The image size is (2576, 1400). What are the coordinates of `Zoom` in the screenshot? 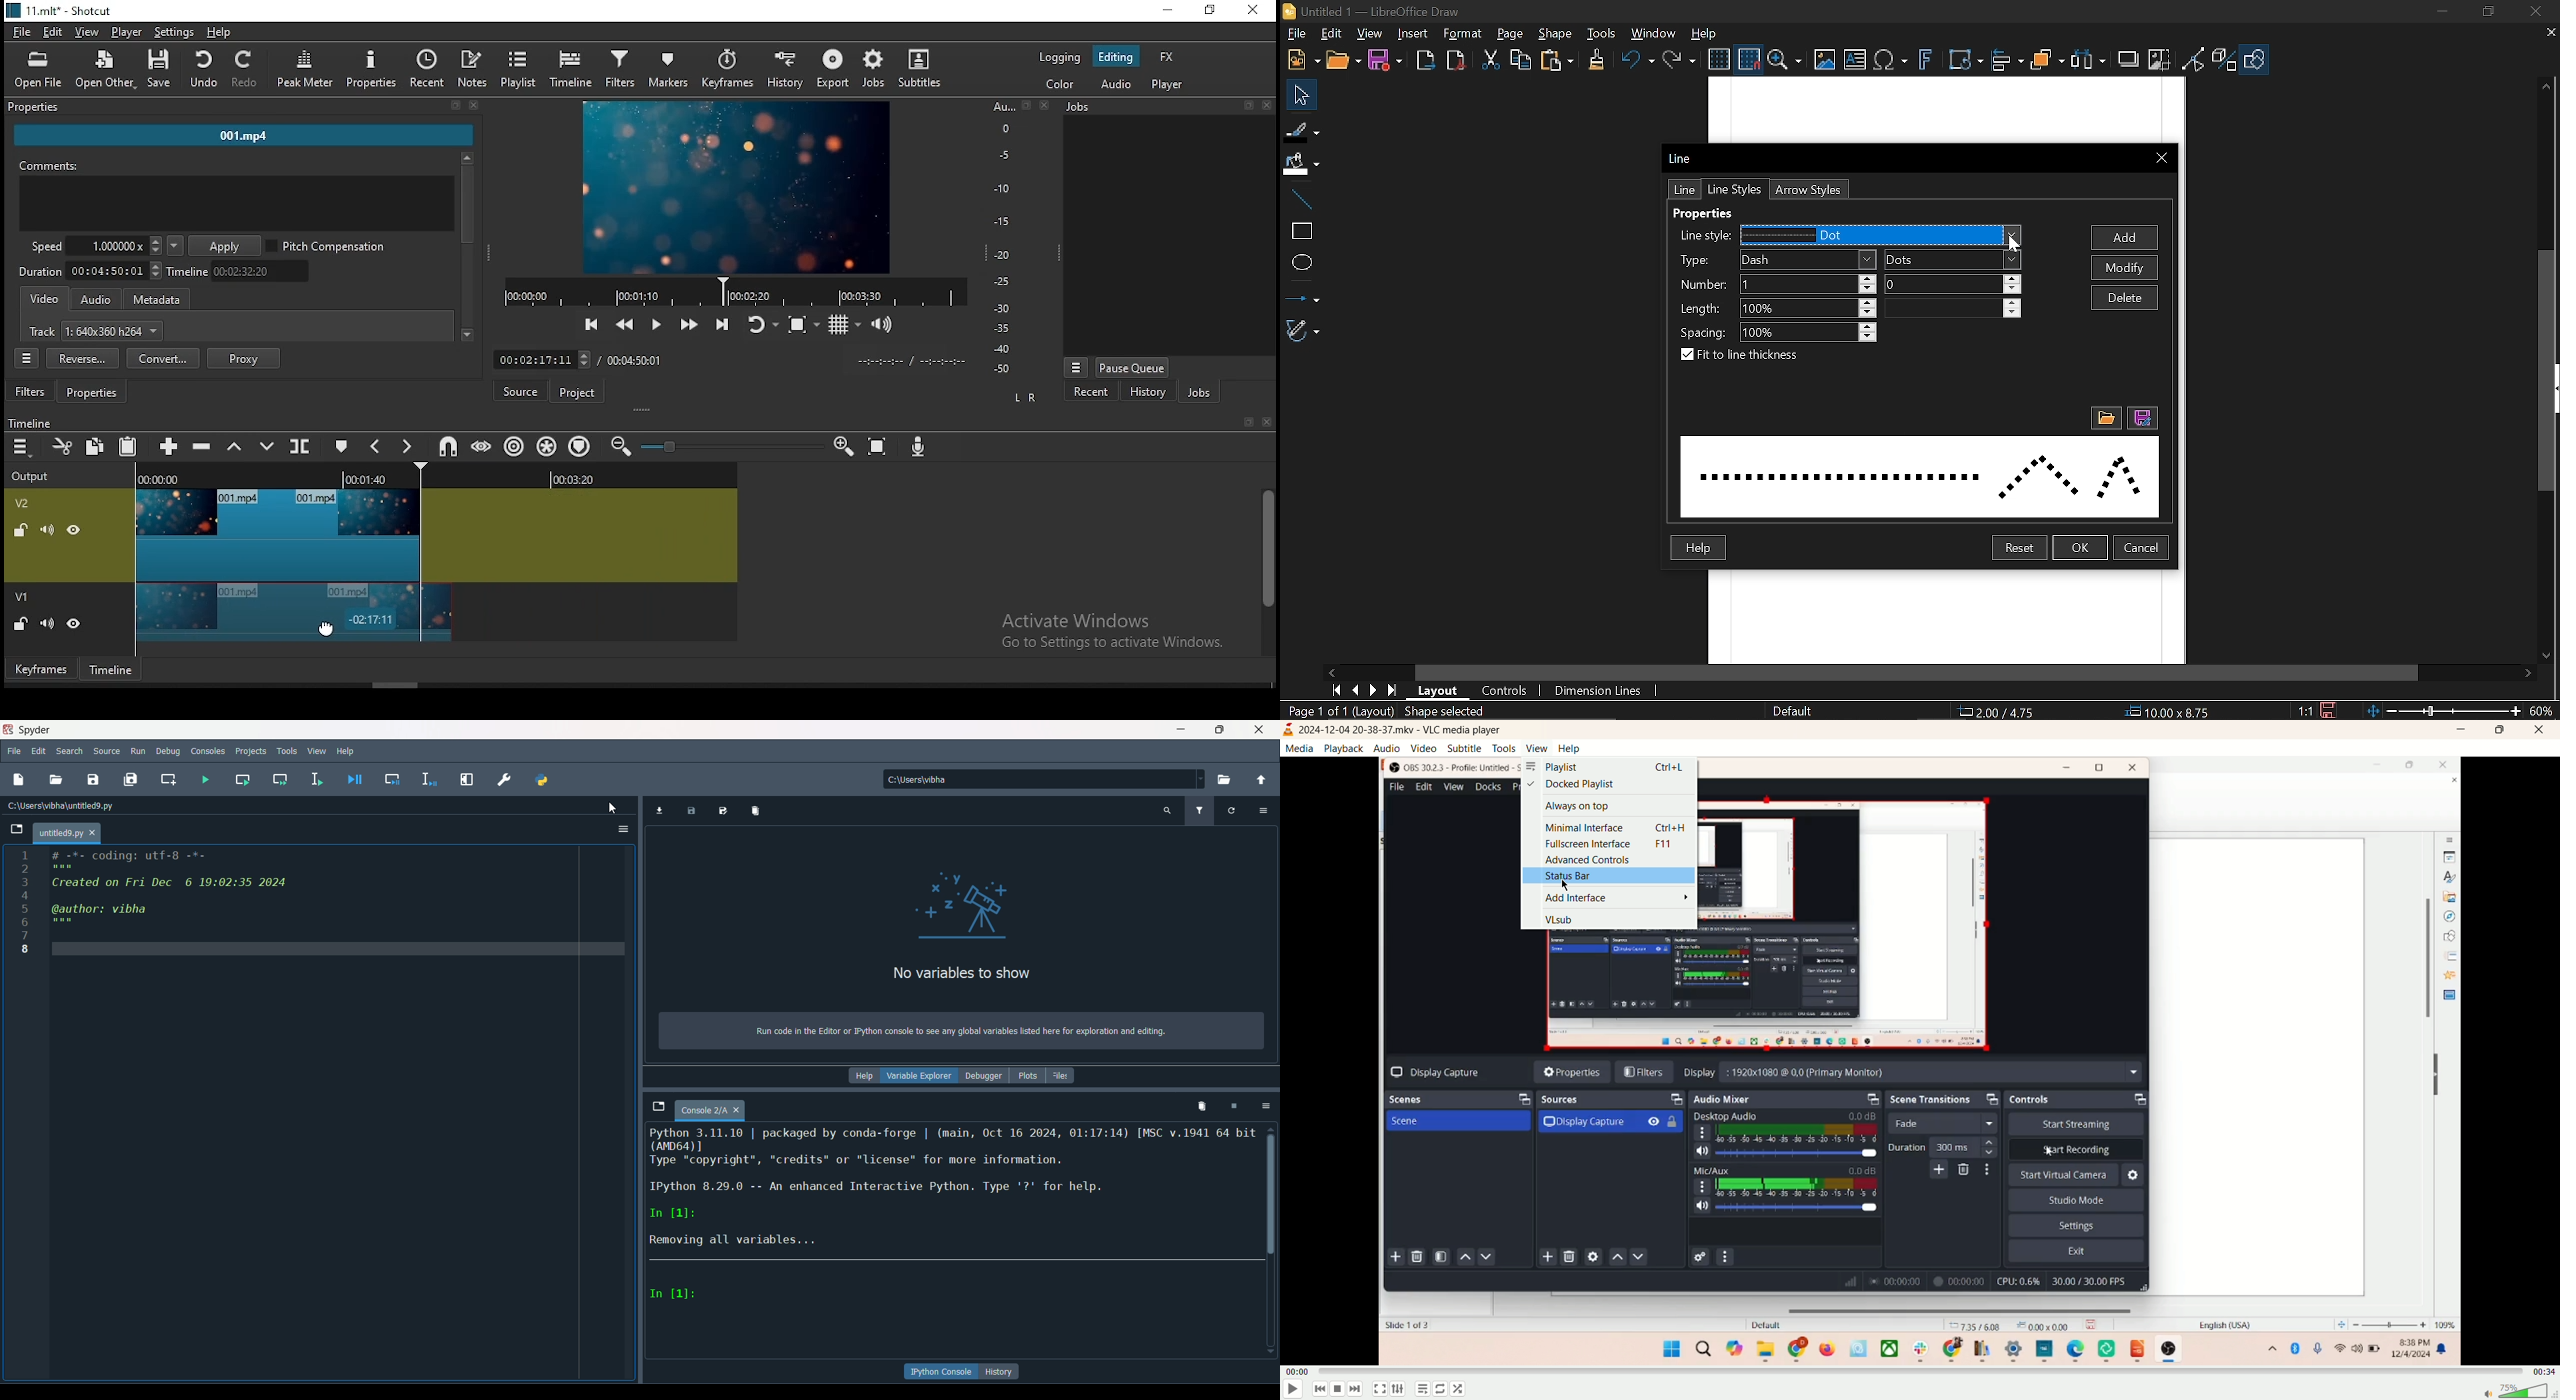 It's located at (1785, 60).